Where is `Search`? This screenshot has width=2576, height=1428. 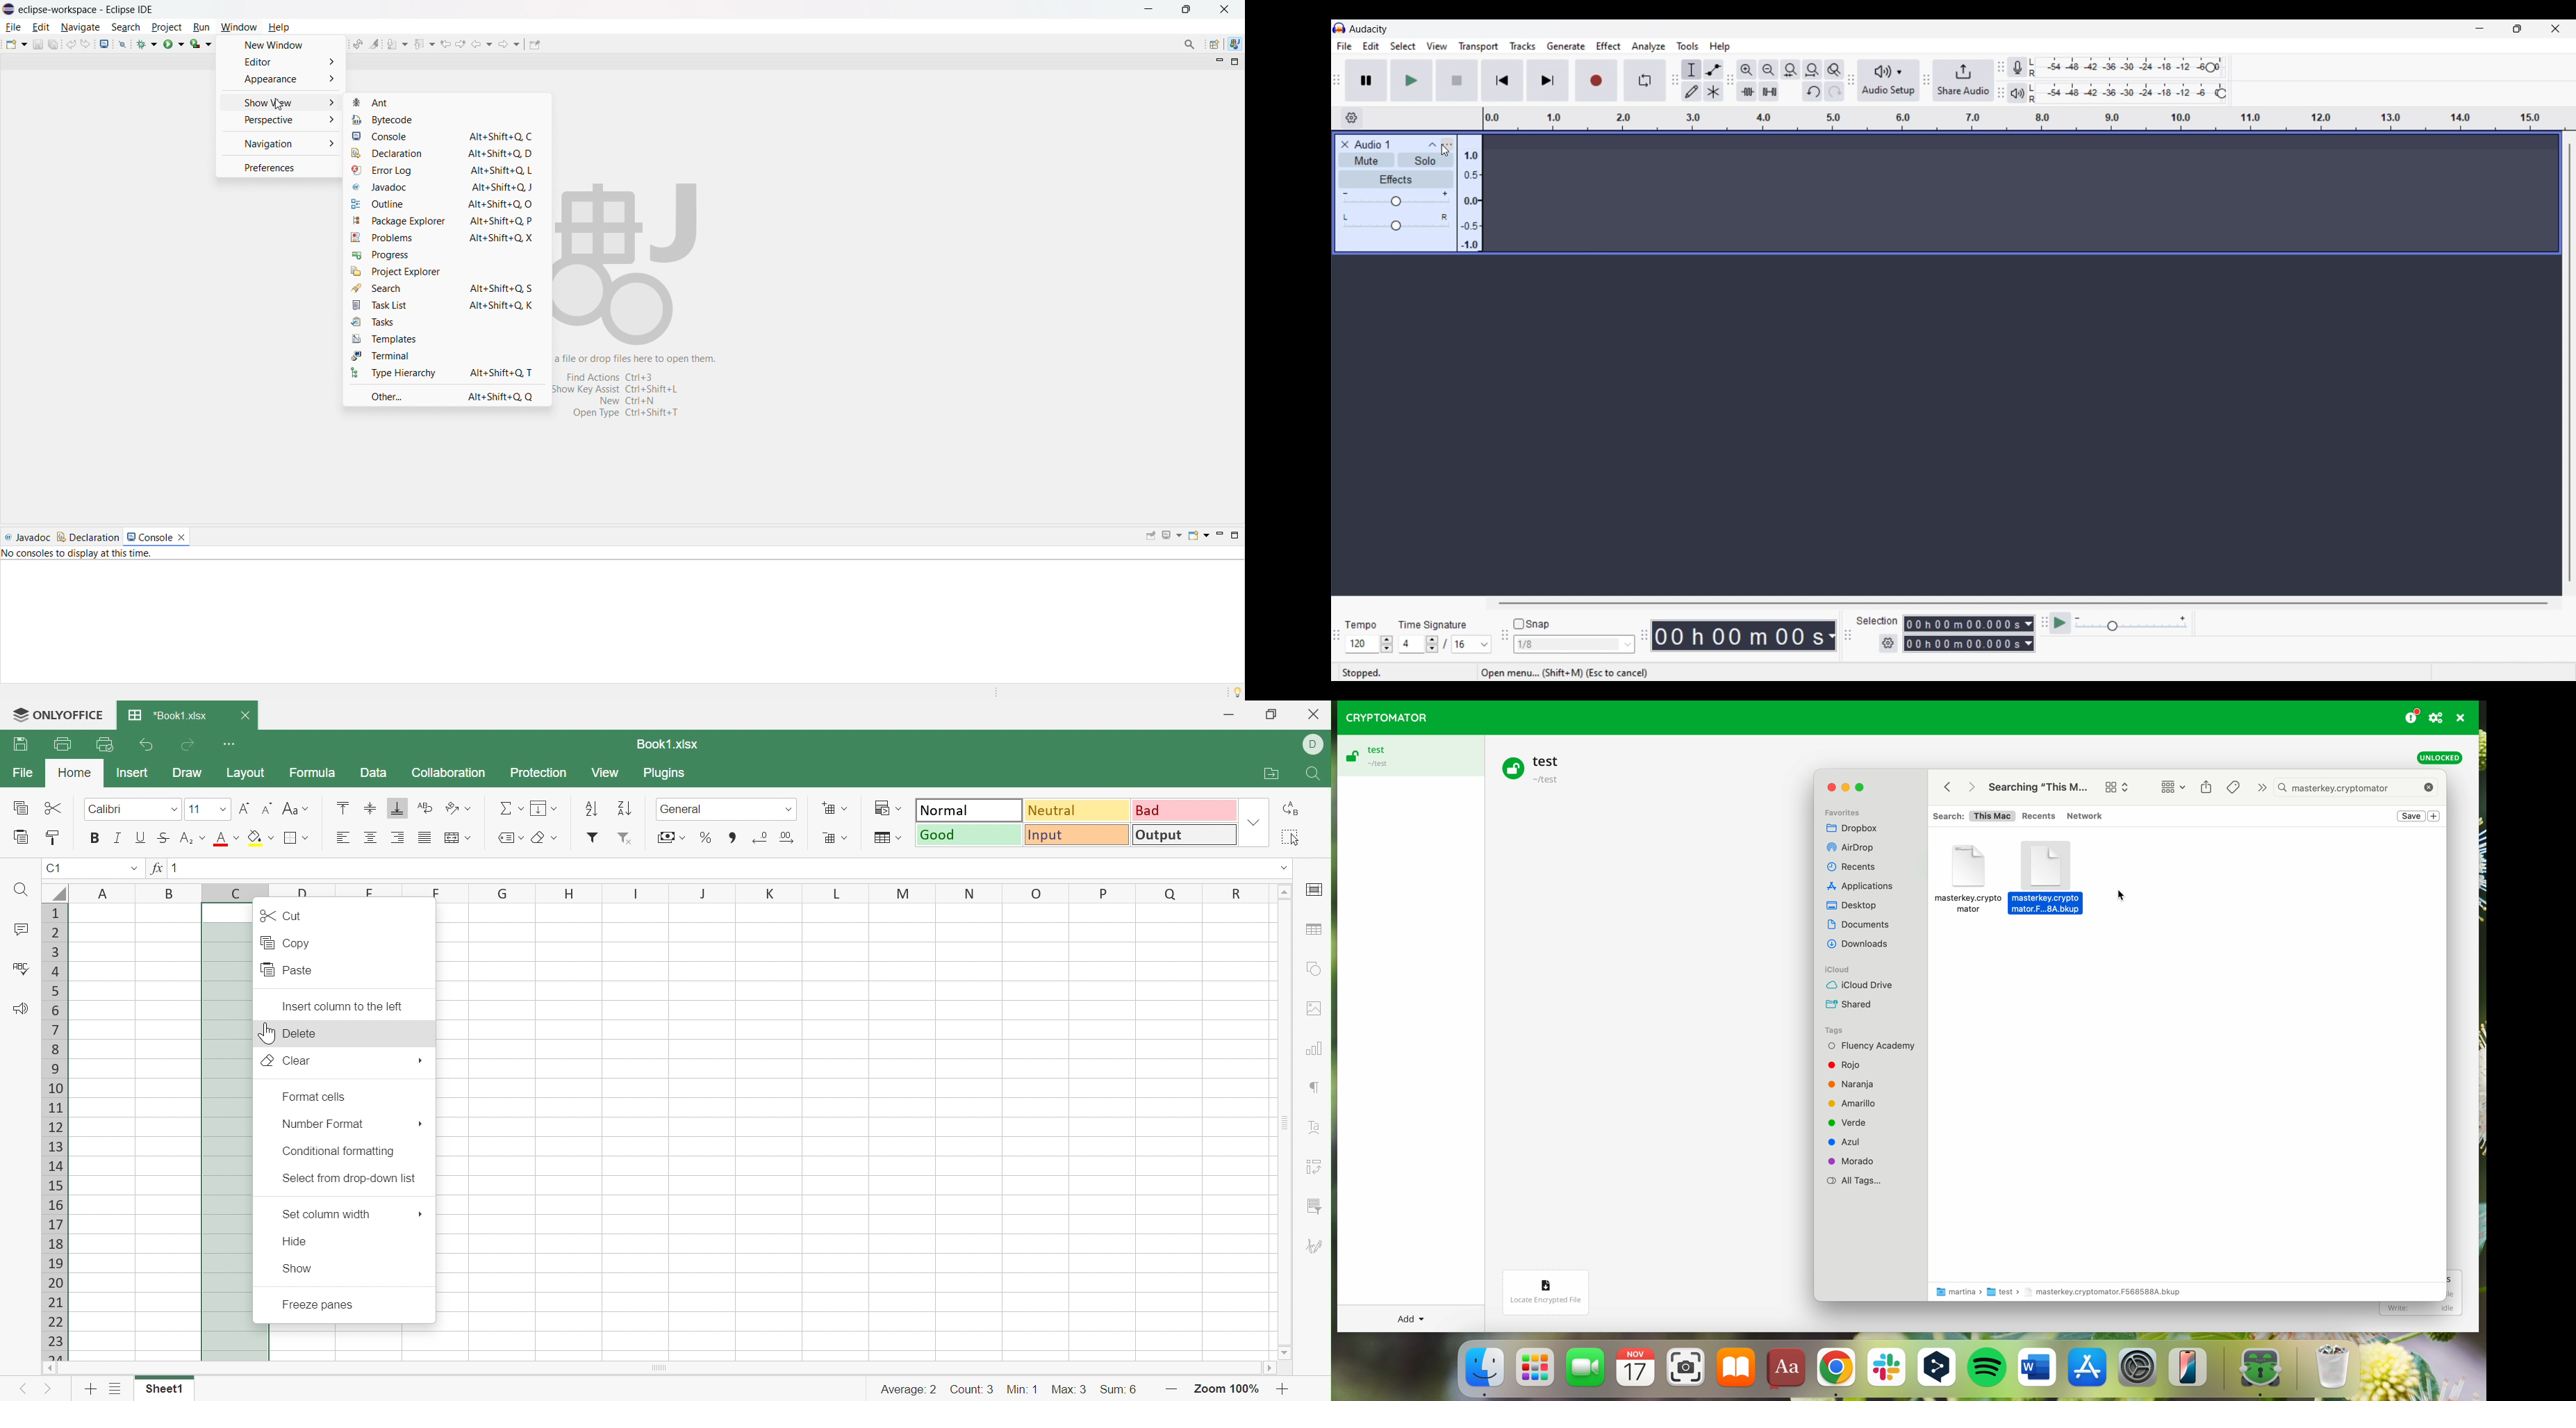 Search is located at coordinates (1946, 815).